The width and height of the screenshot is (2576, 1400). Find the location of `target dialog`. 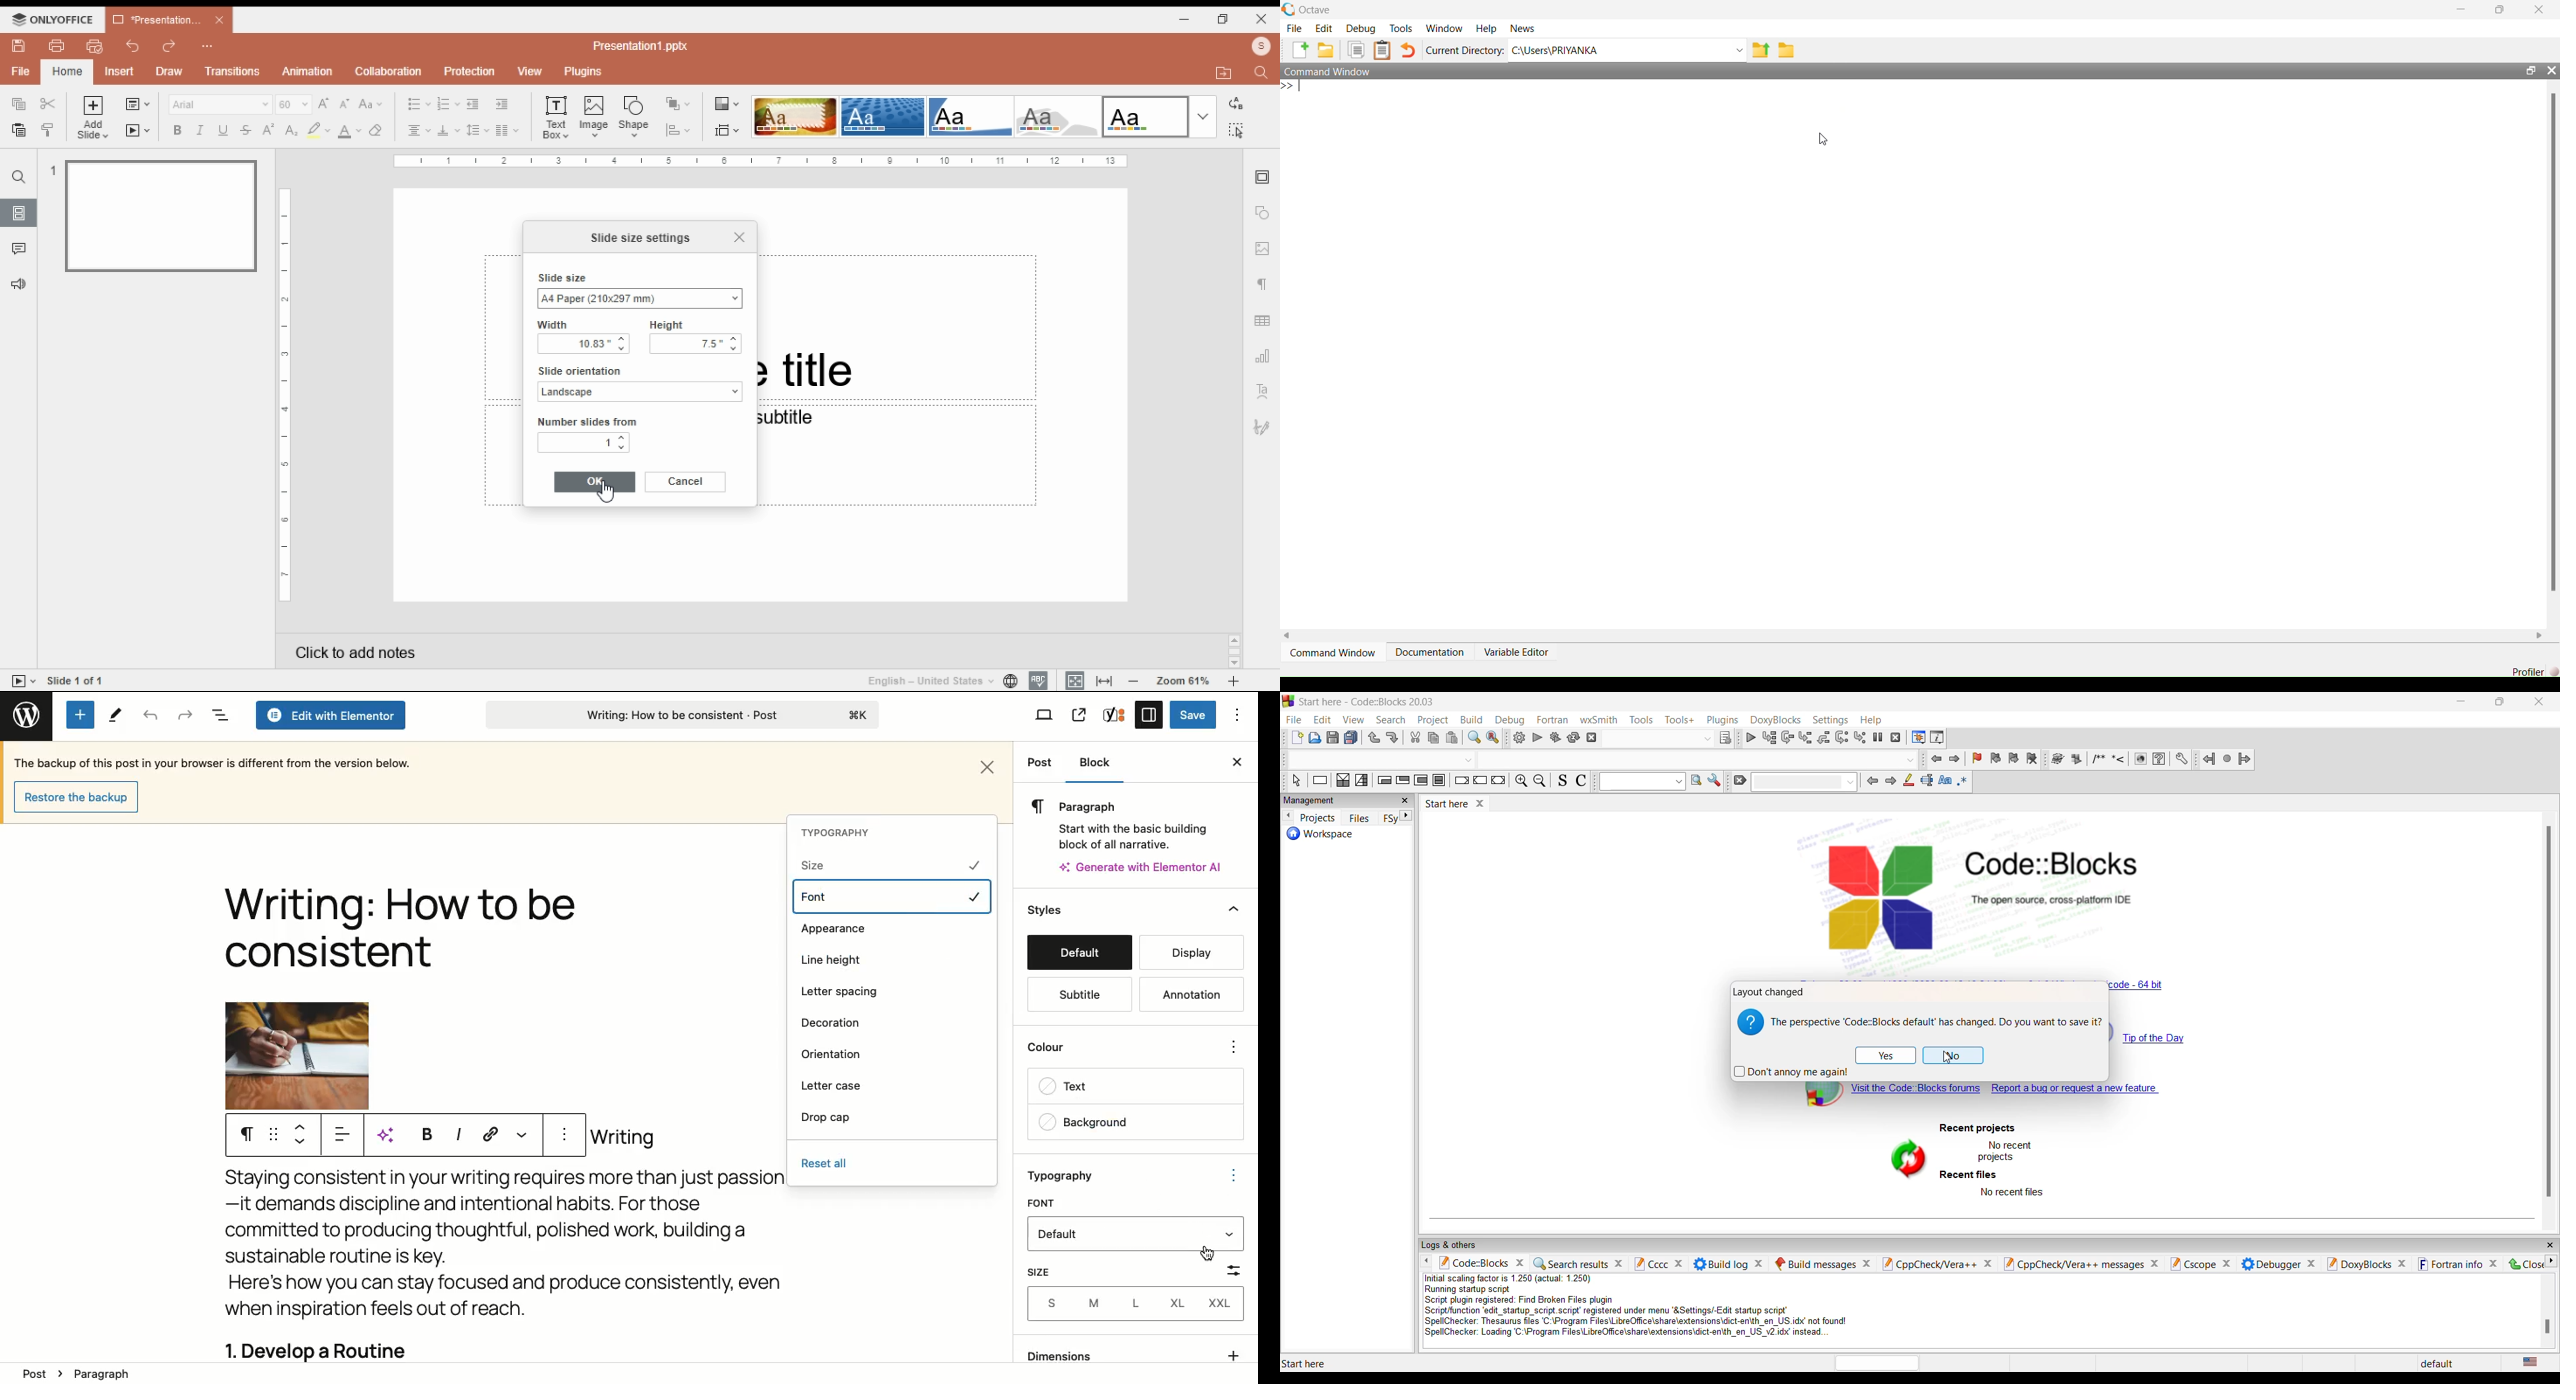

target dialog is located at coordinates (1725, 736).